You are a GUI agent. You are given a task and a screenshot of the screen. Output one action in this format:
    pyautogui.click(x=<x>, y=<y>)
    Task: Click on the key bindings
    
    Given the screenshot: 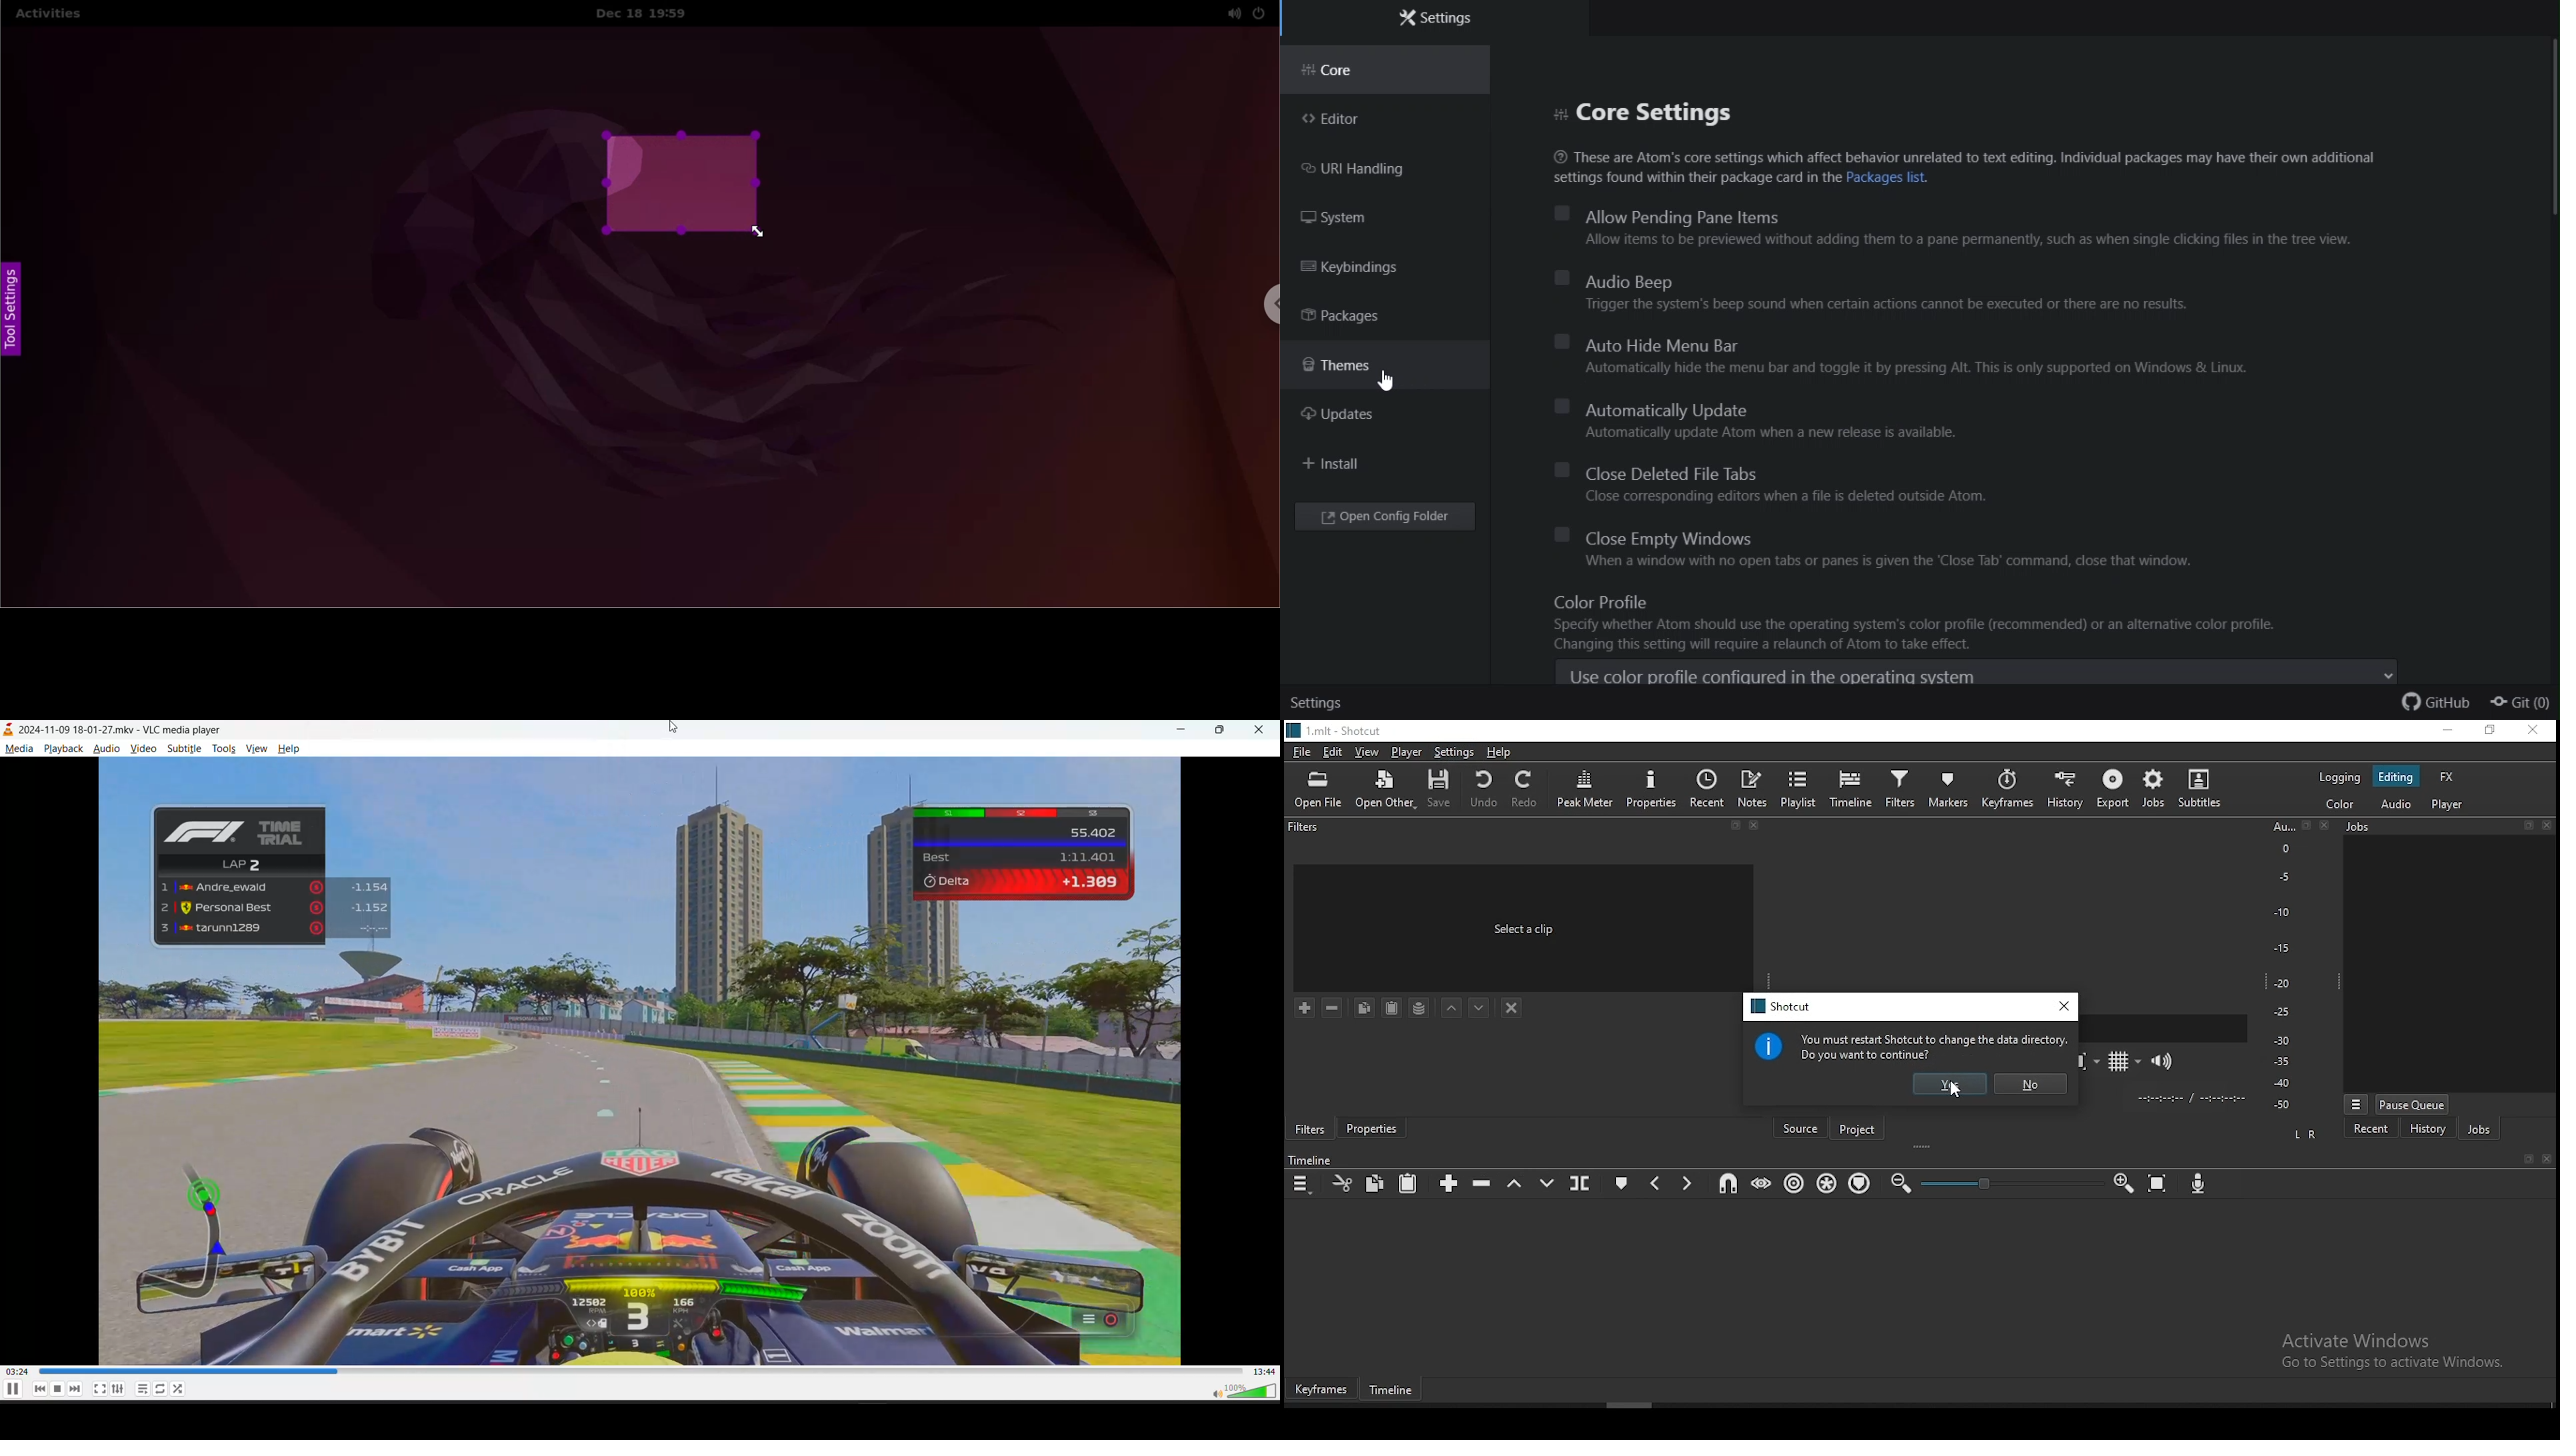 What is the action you would take?
    pyautogui.click(x=1385, y=271)
    